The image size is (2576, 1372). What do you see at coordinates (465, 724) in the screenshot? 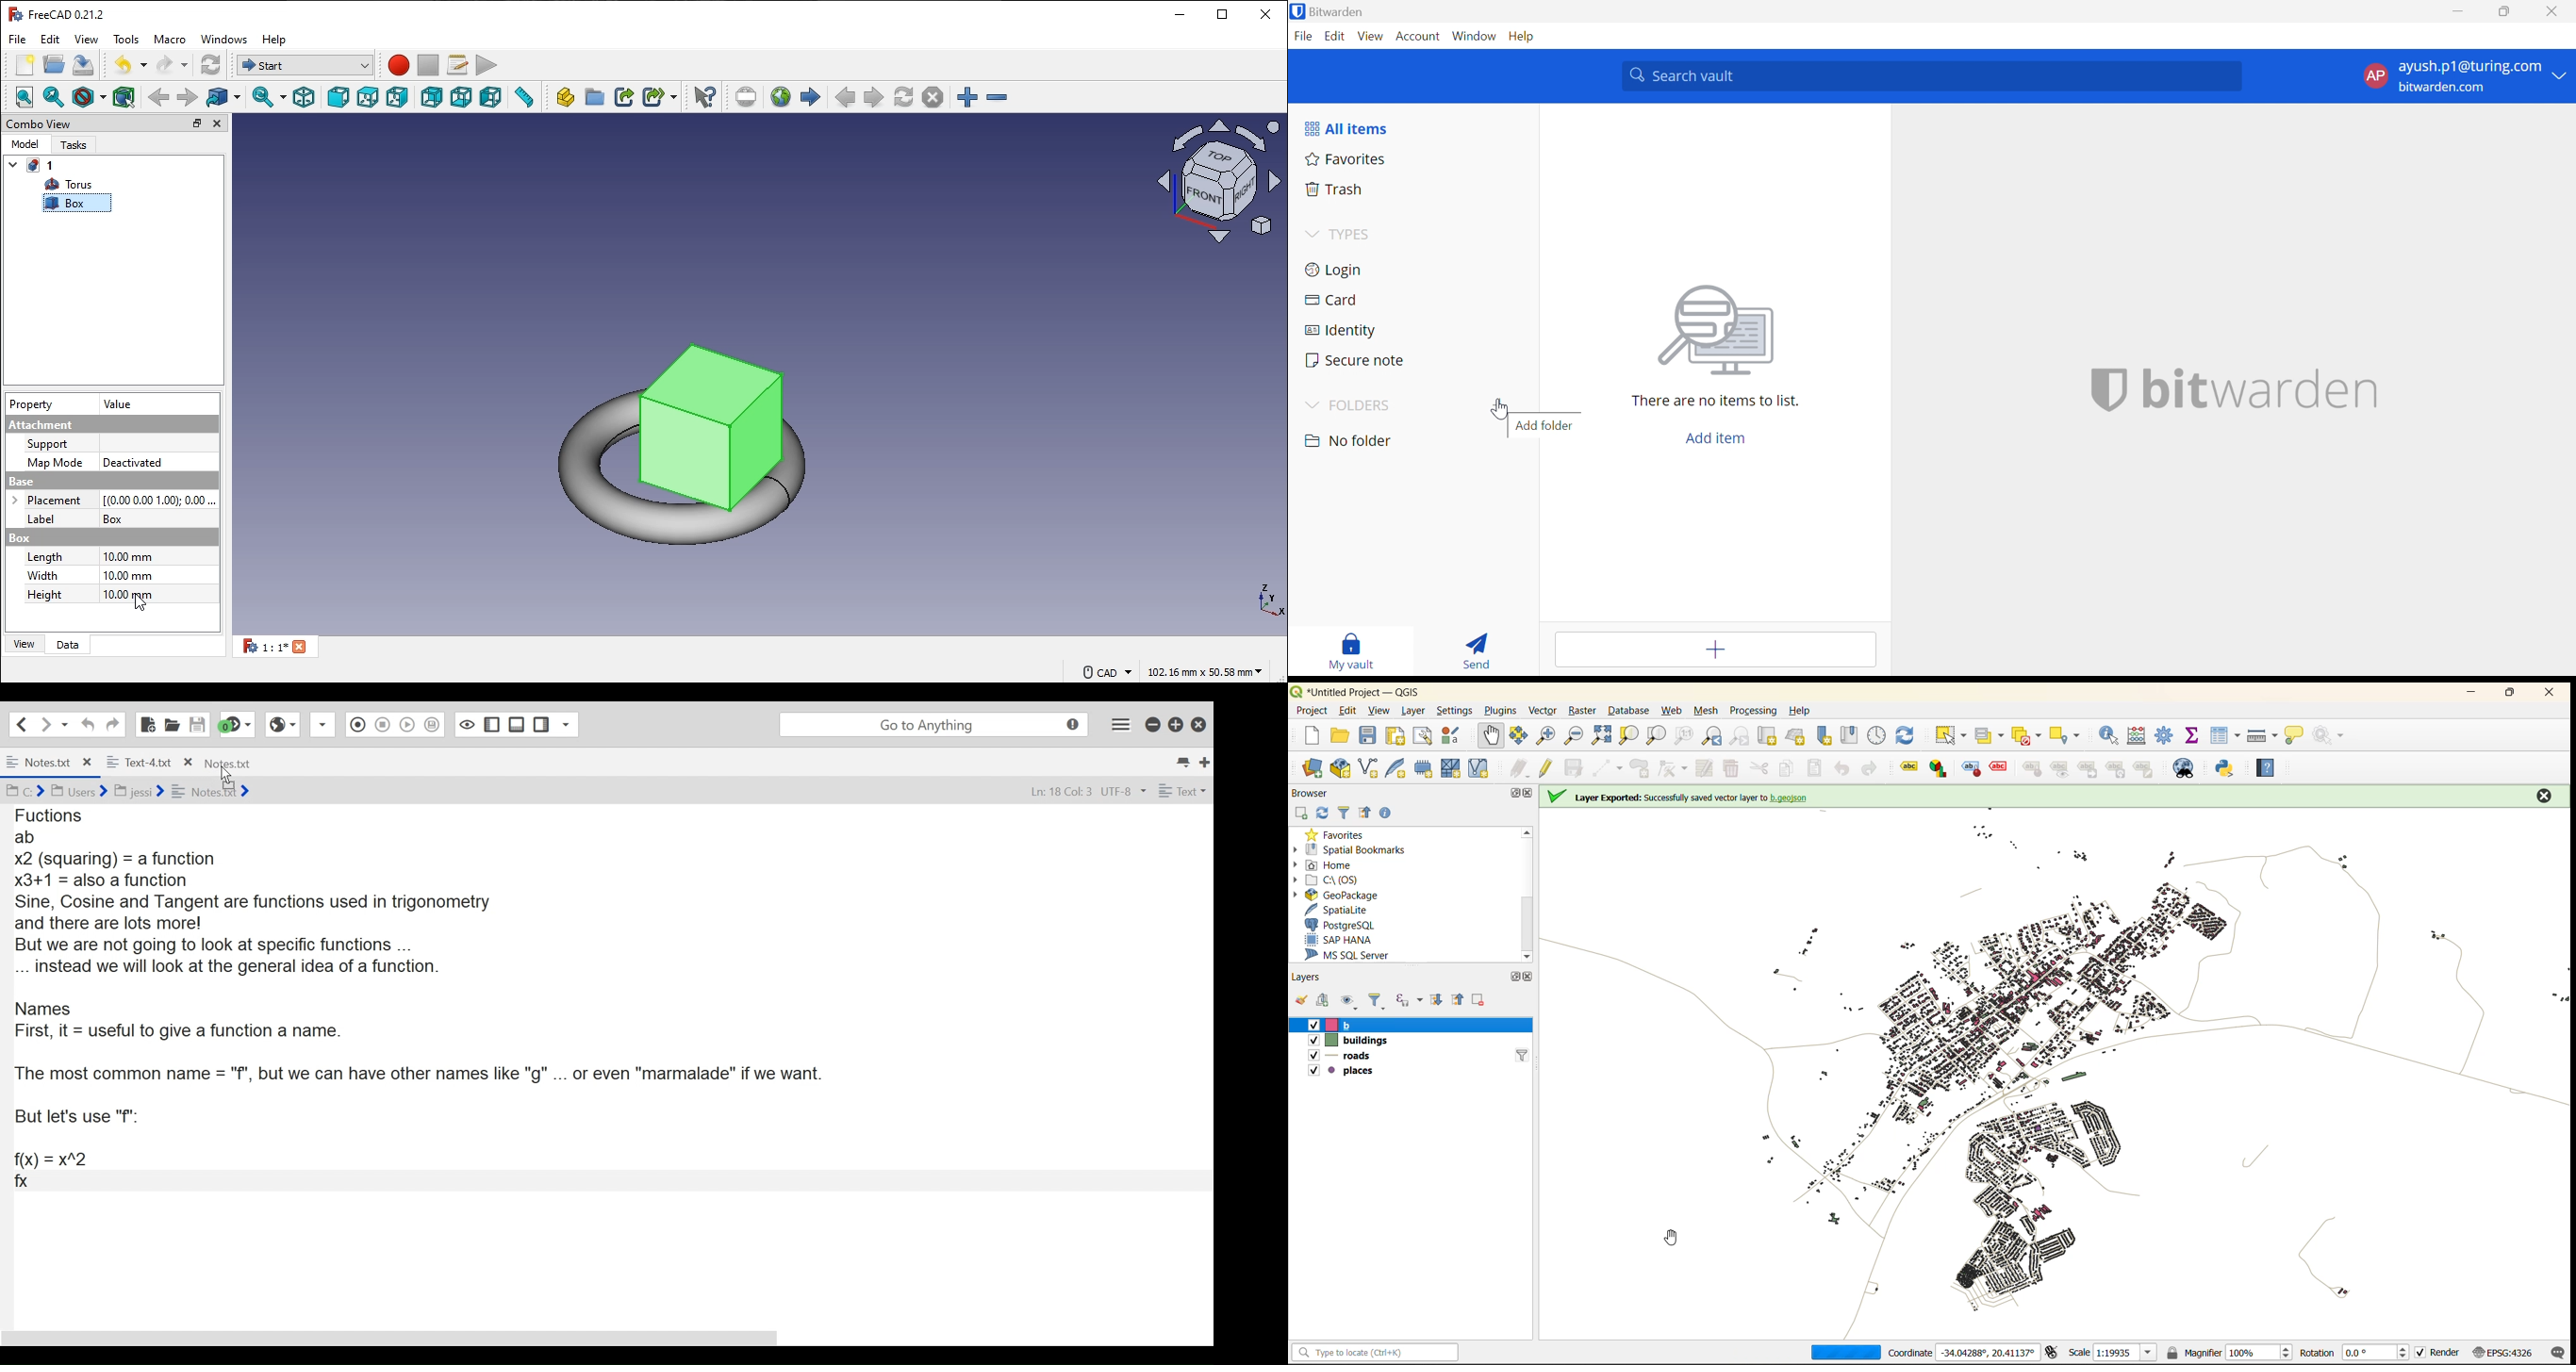
I see `Toggle focus mode` at bounding box center [465, 724].